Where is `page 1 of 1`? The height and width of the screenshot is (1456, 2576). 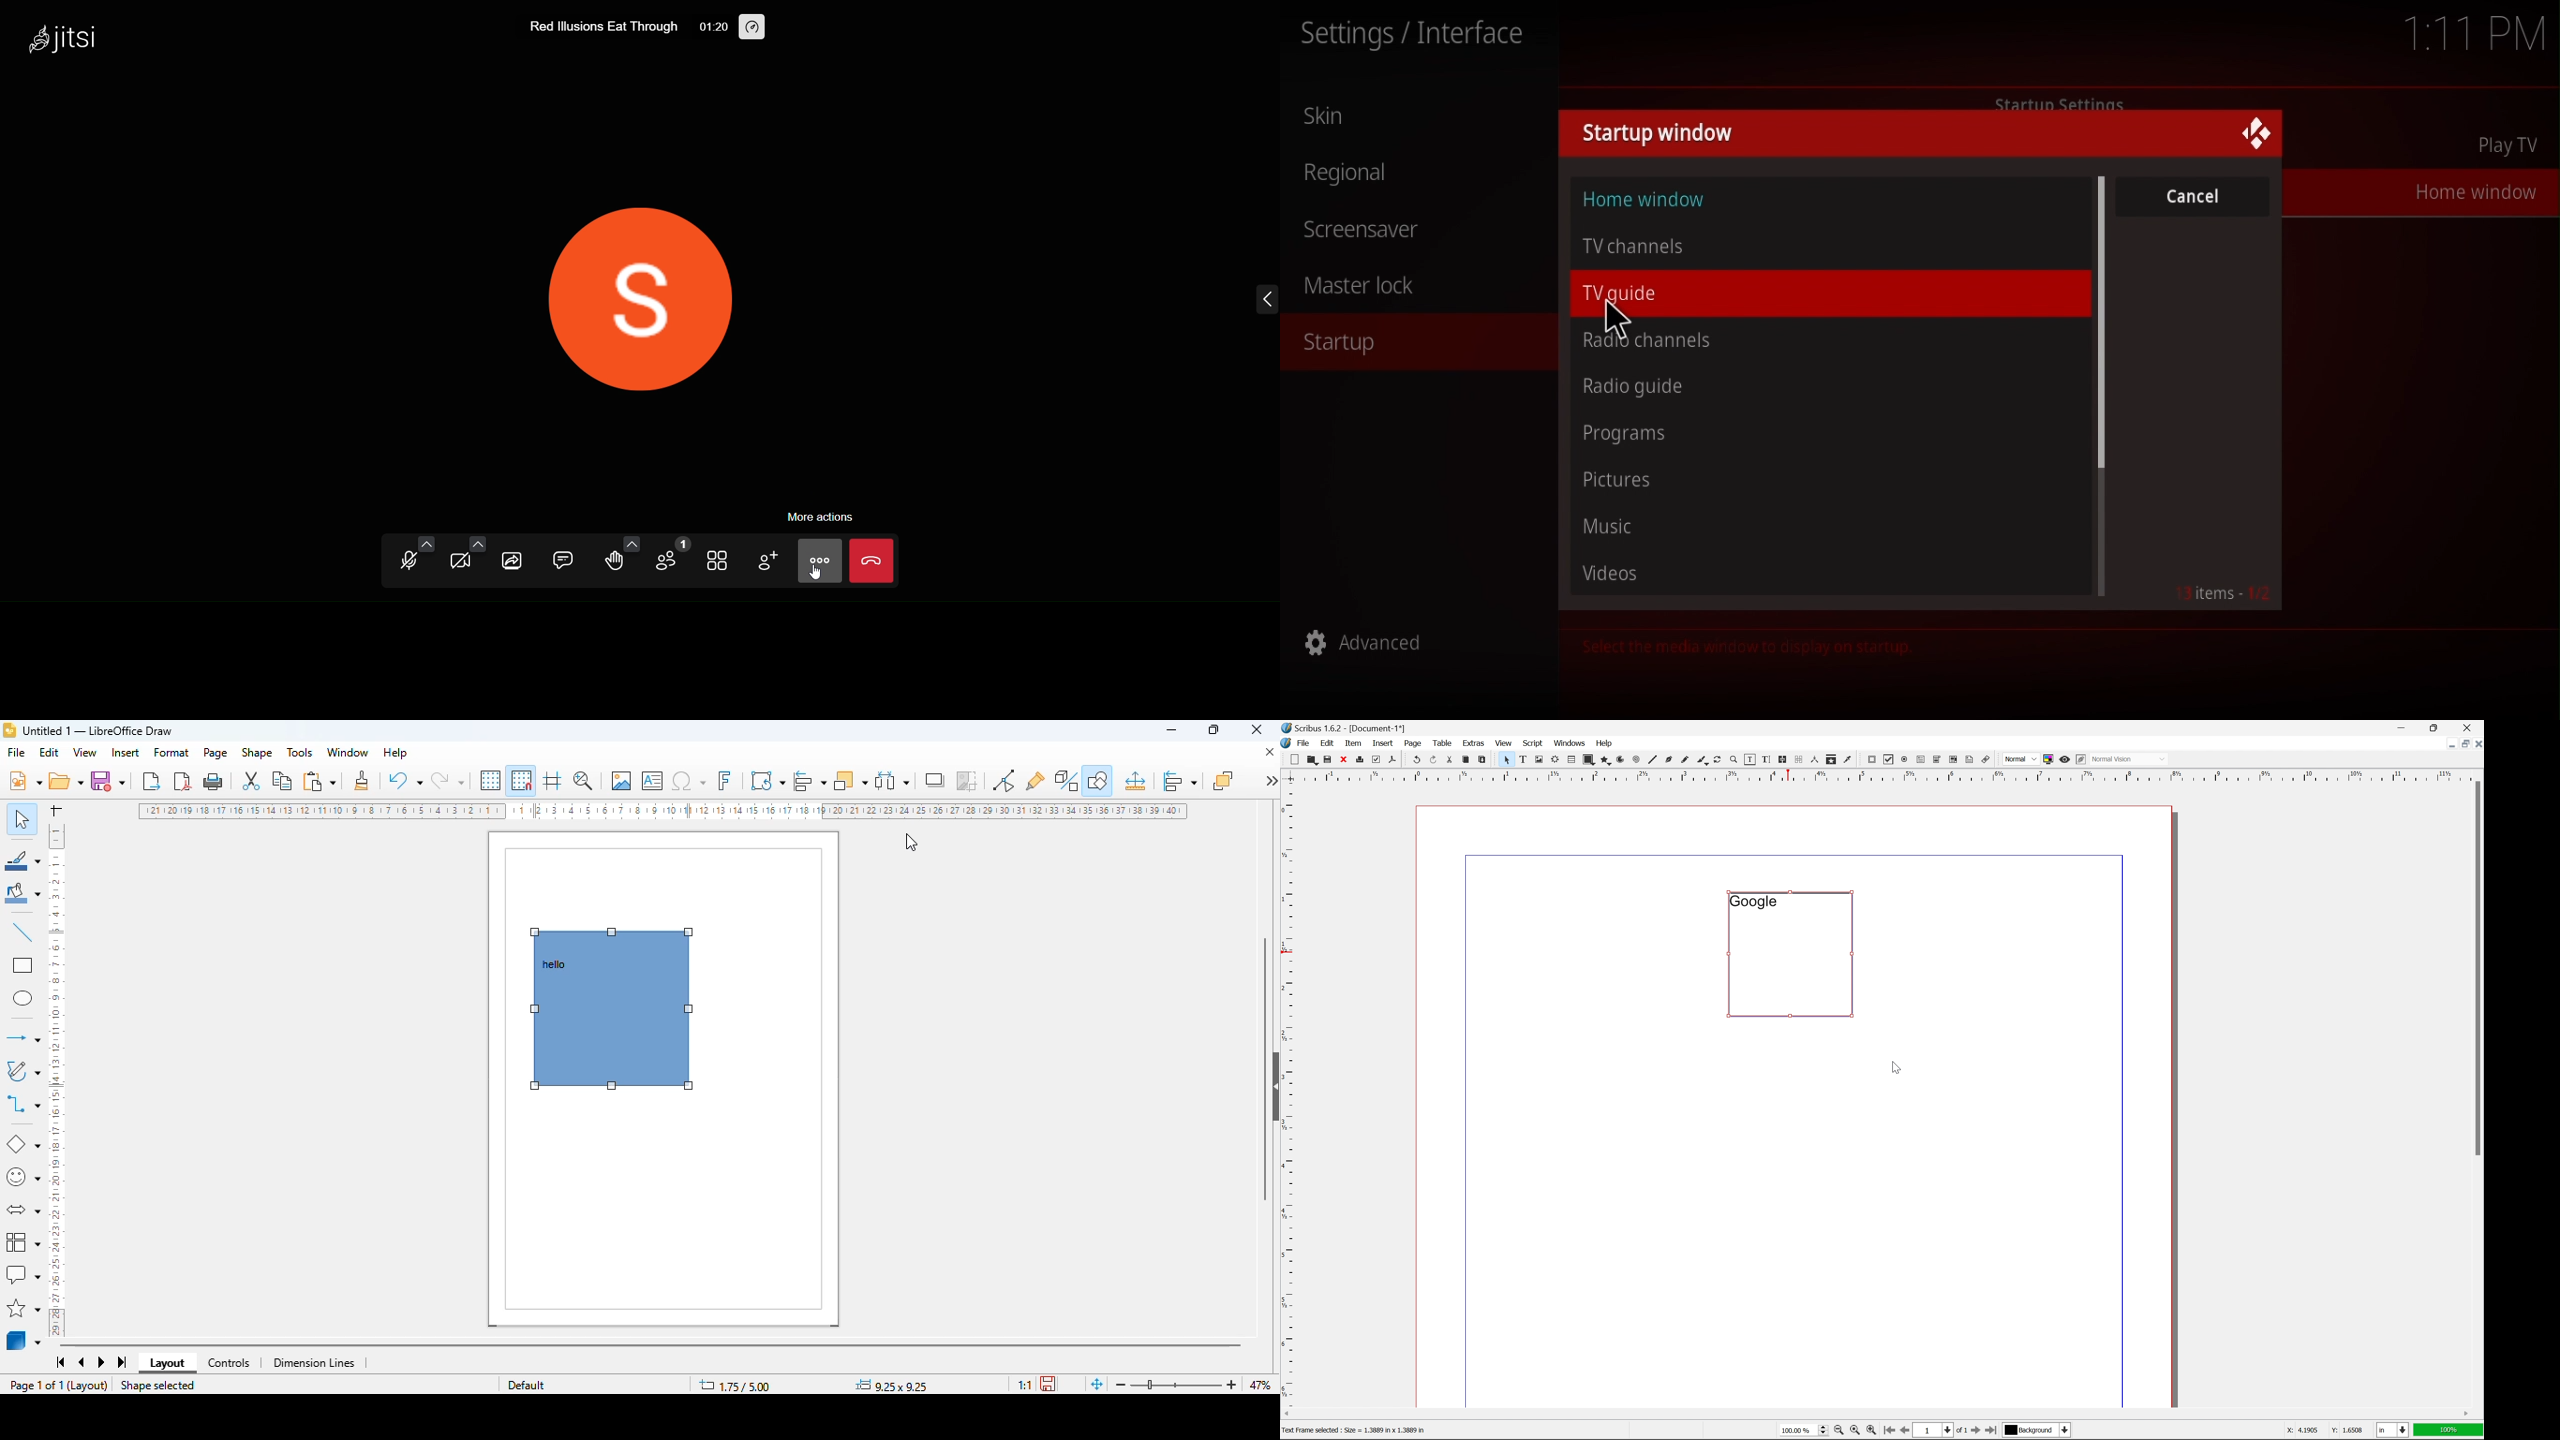 page 1 of 1 is located at coordinates (37, 1385).